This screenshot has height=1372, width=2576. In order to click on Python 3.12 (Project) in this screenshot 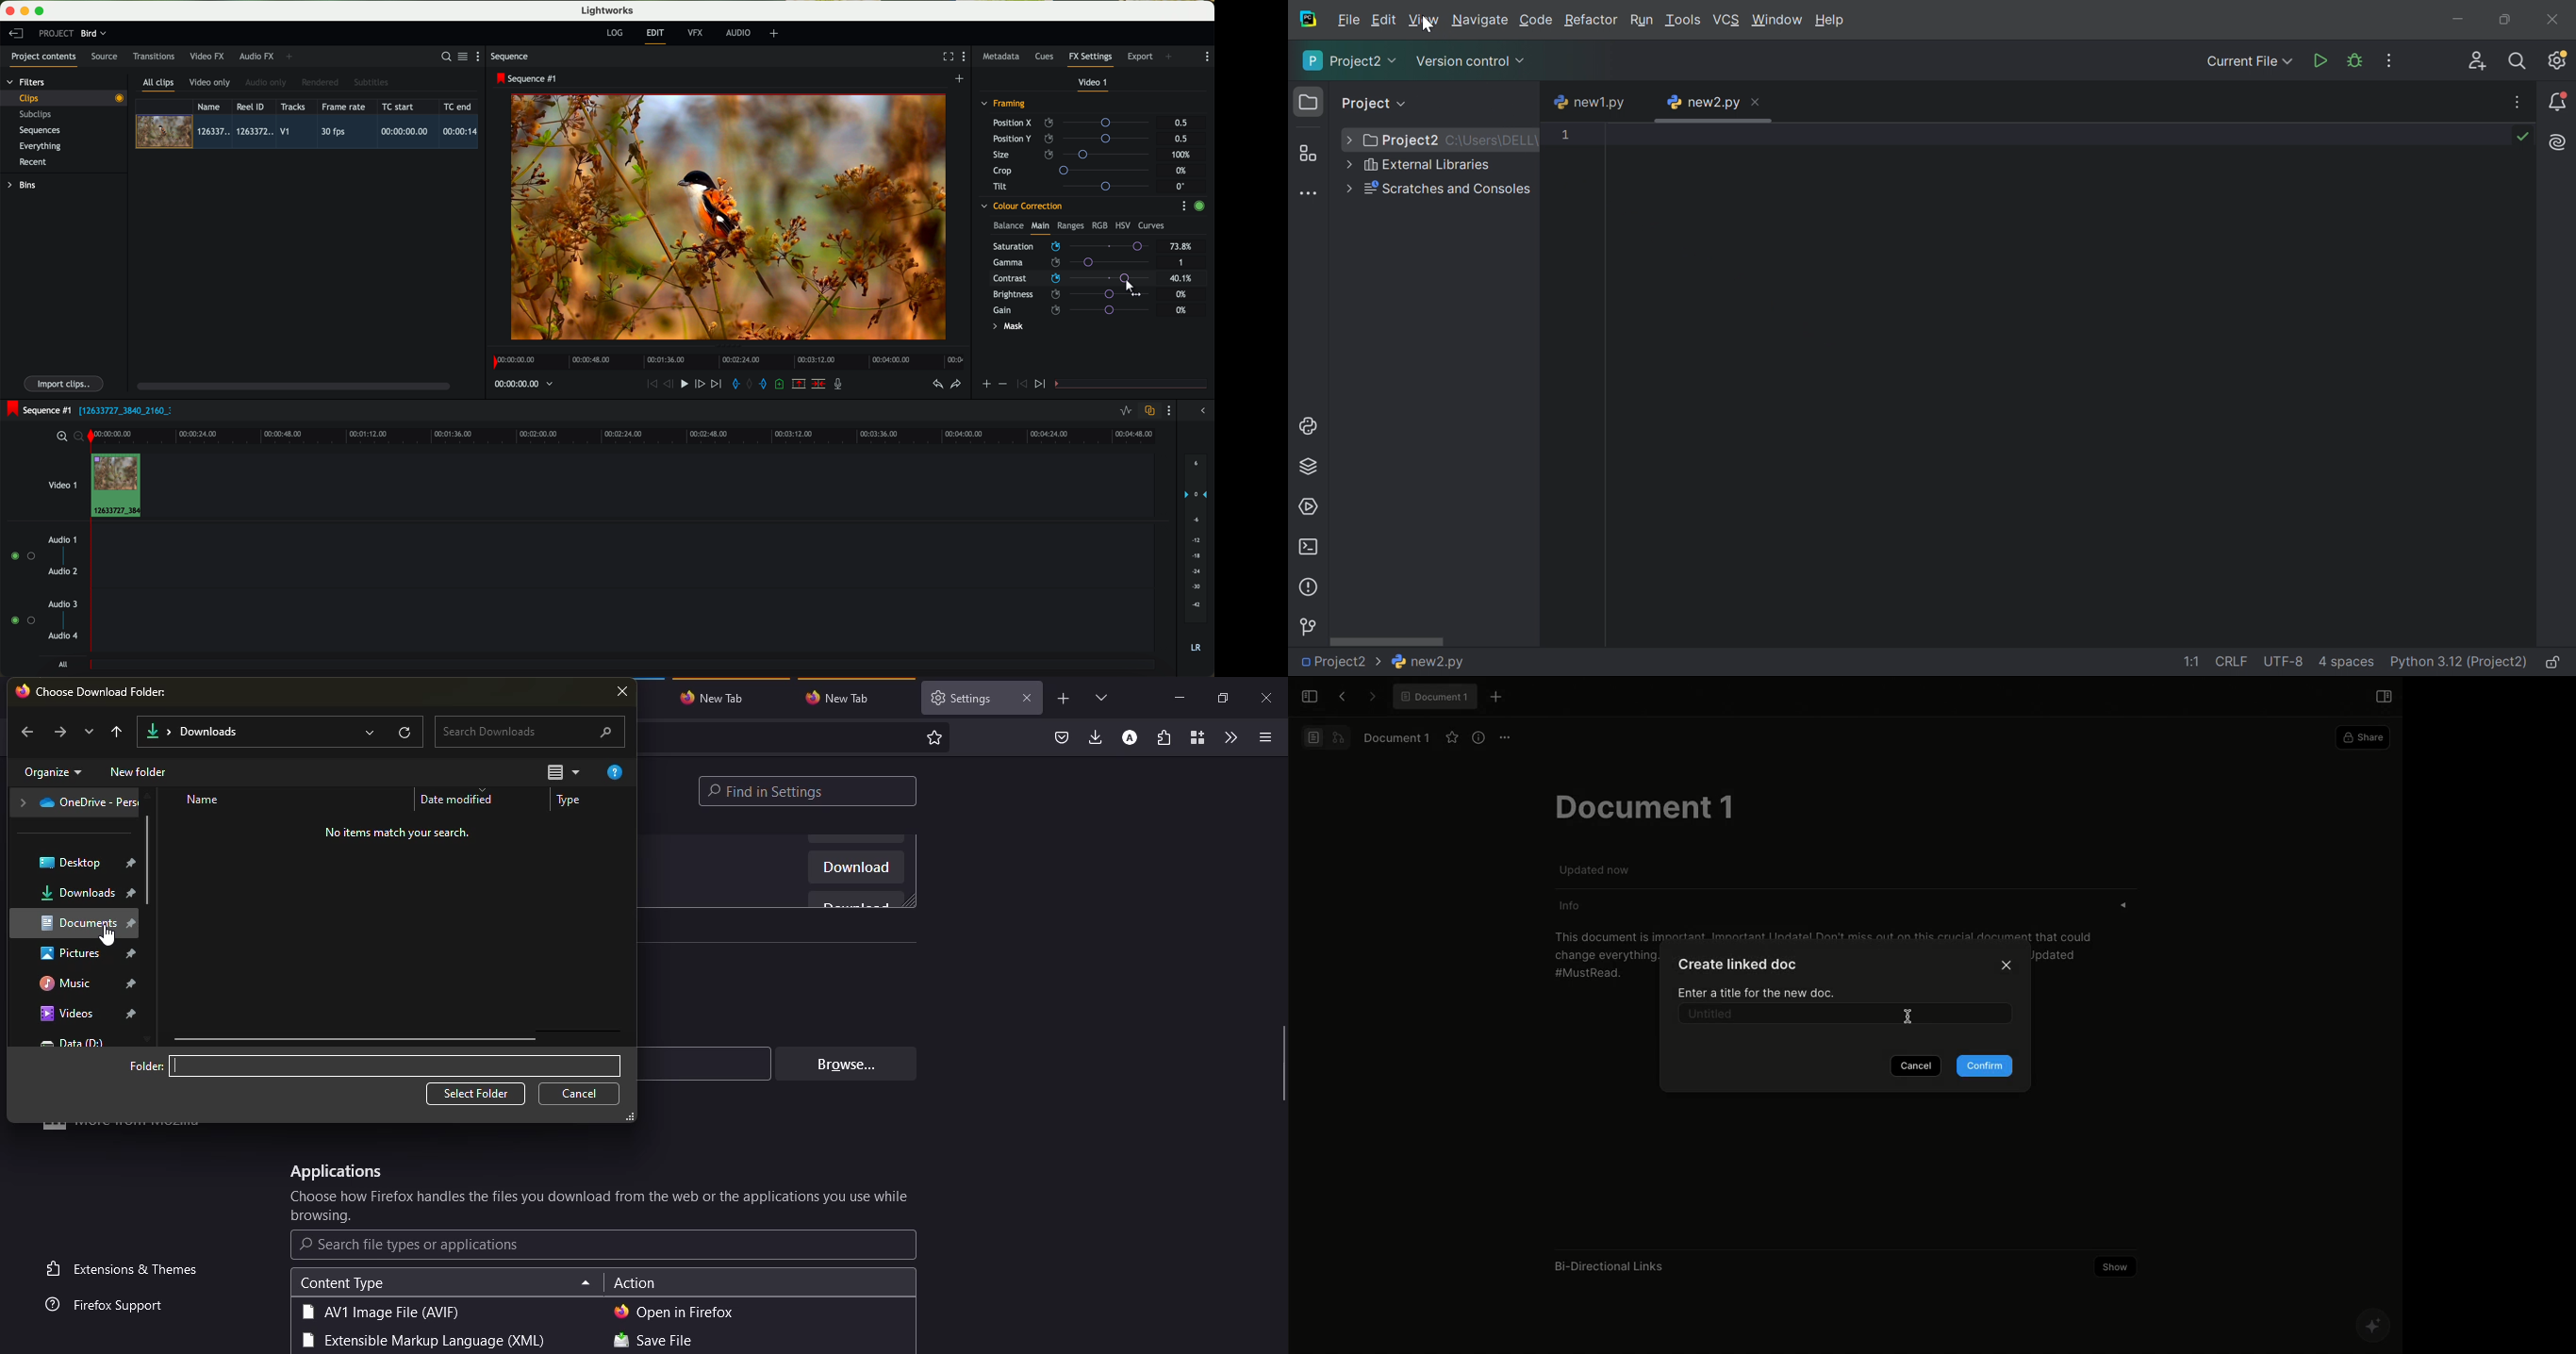, I will do `click(2459, 661)`.